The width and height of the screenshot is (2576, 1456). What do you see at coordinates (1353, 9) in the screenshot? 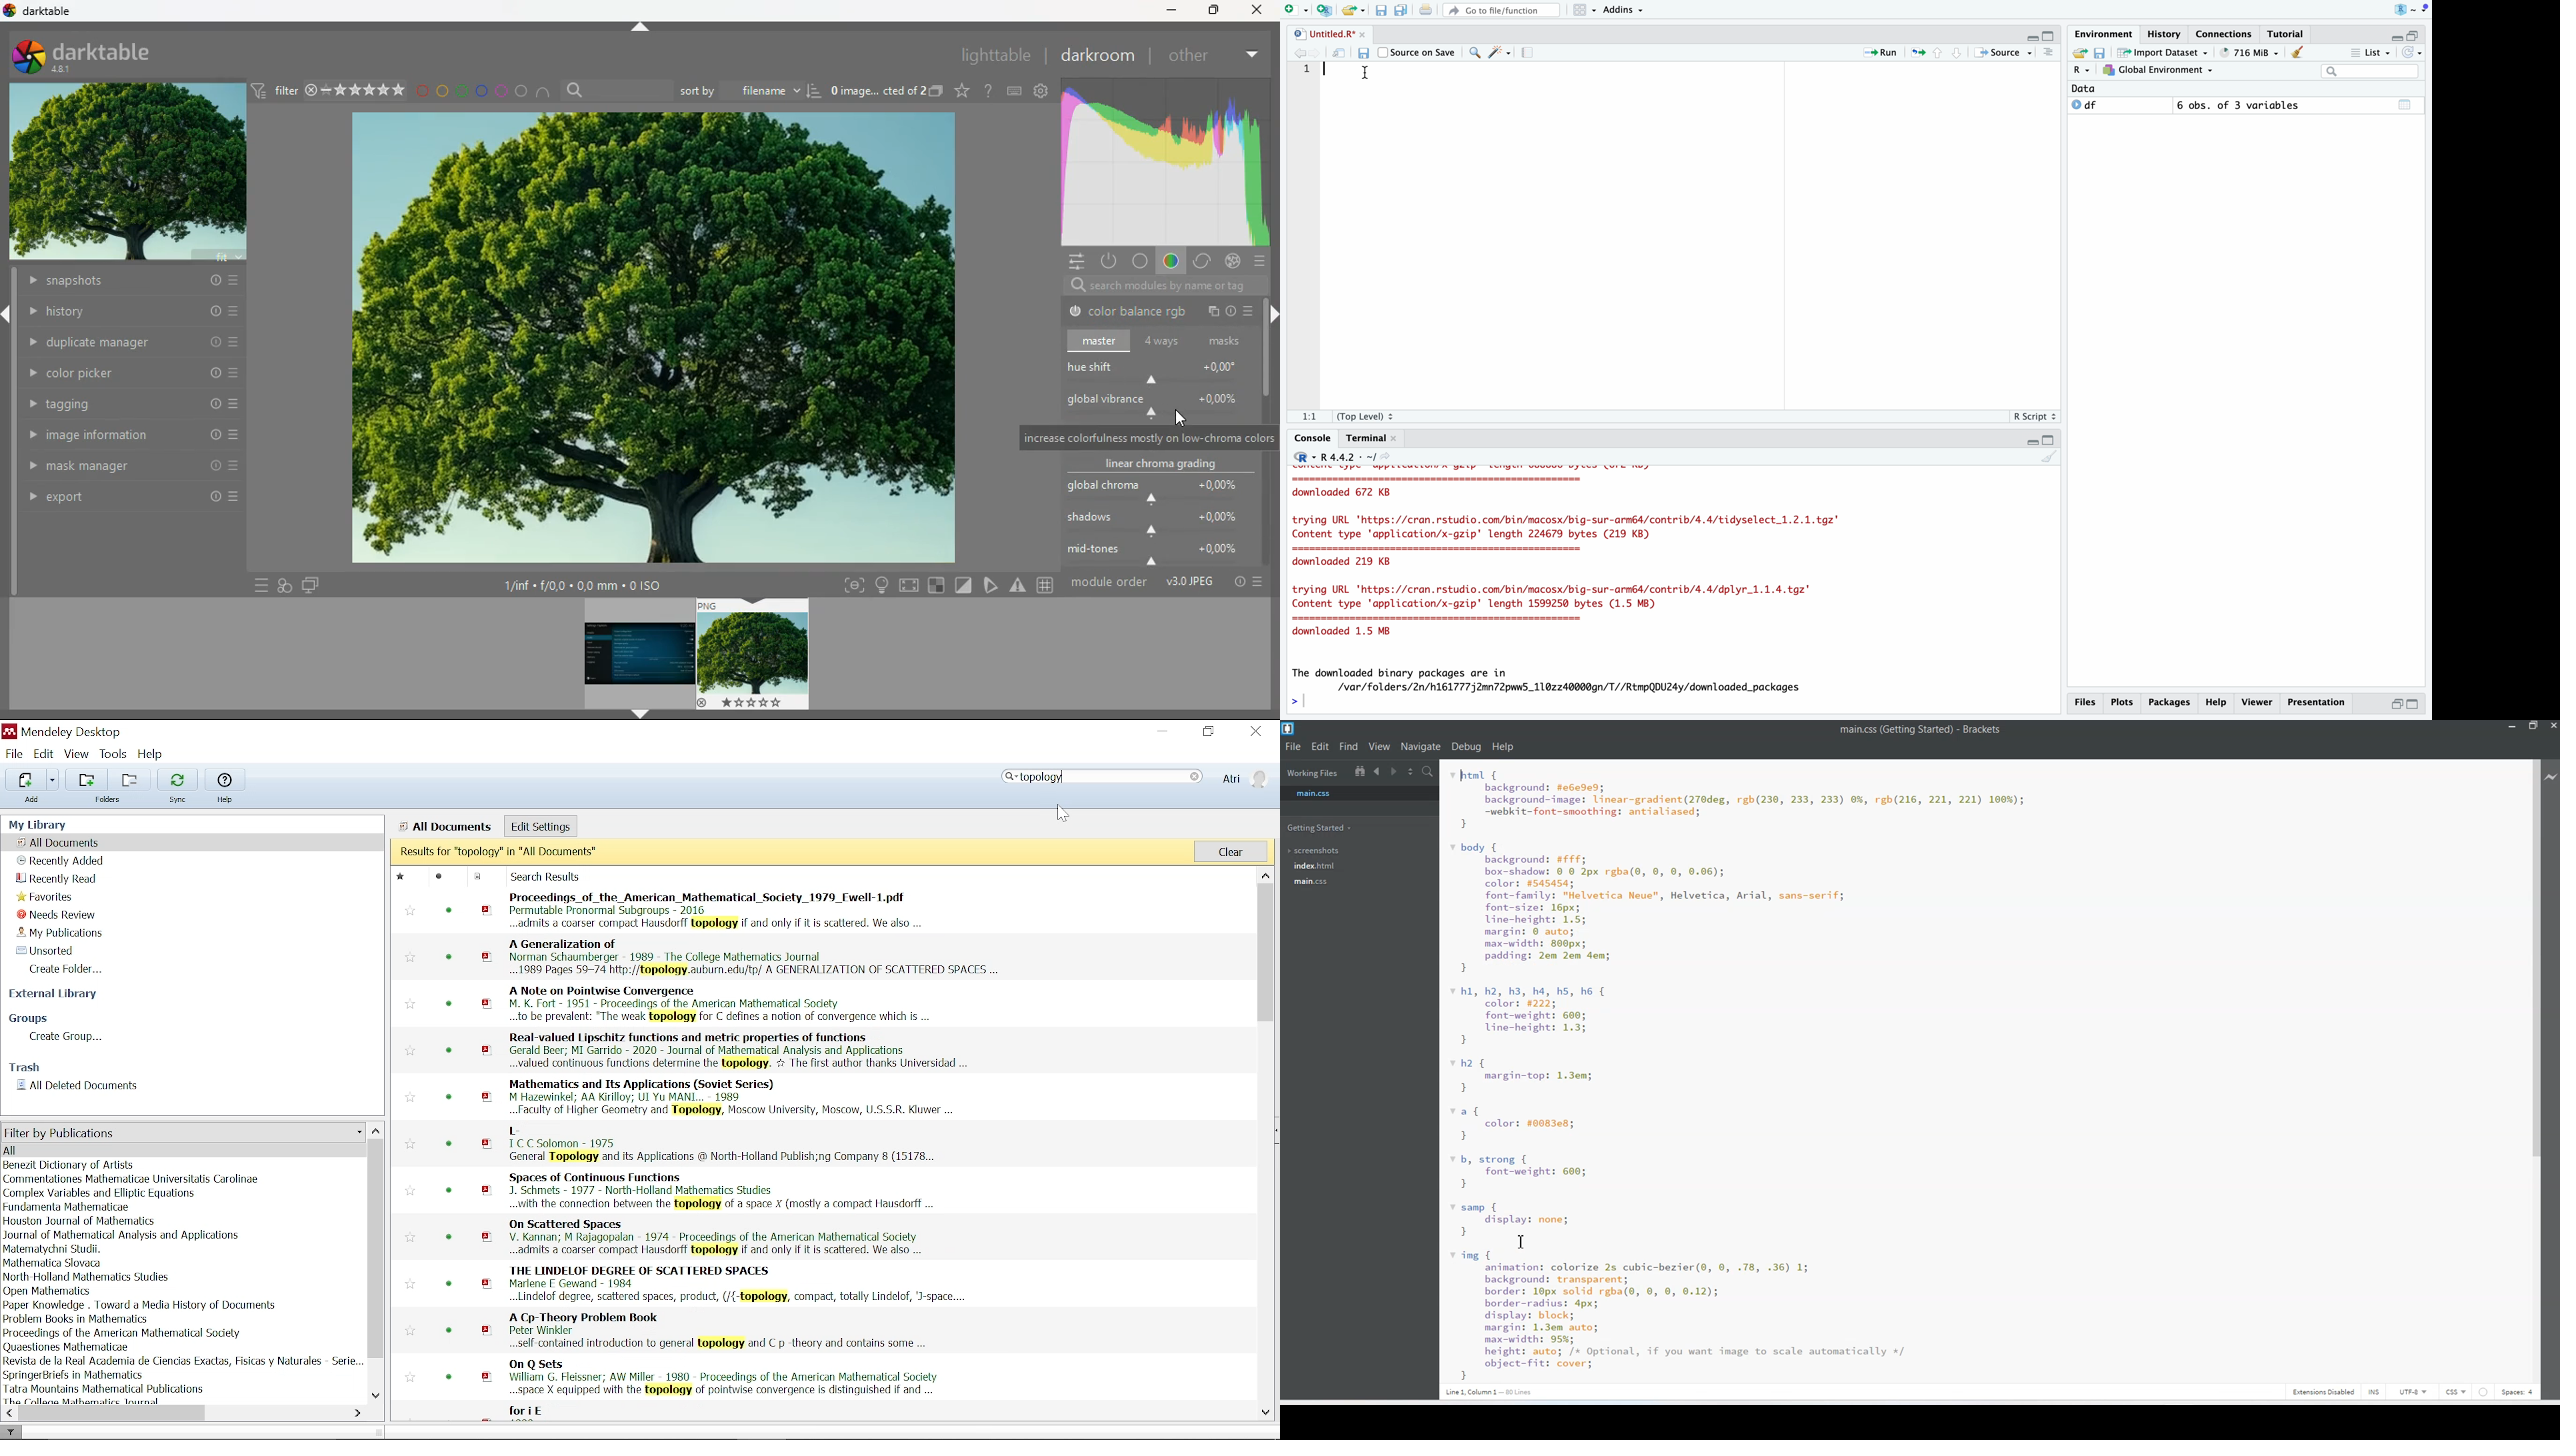
I see `Open an existing file` at bounding box center [1353, 9].